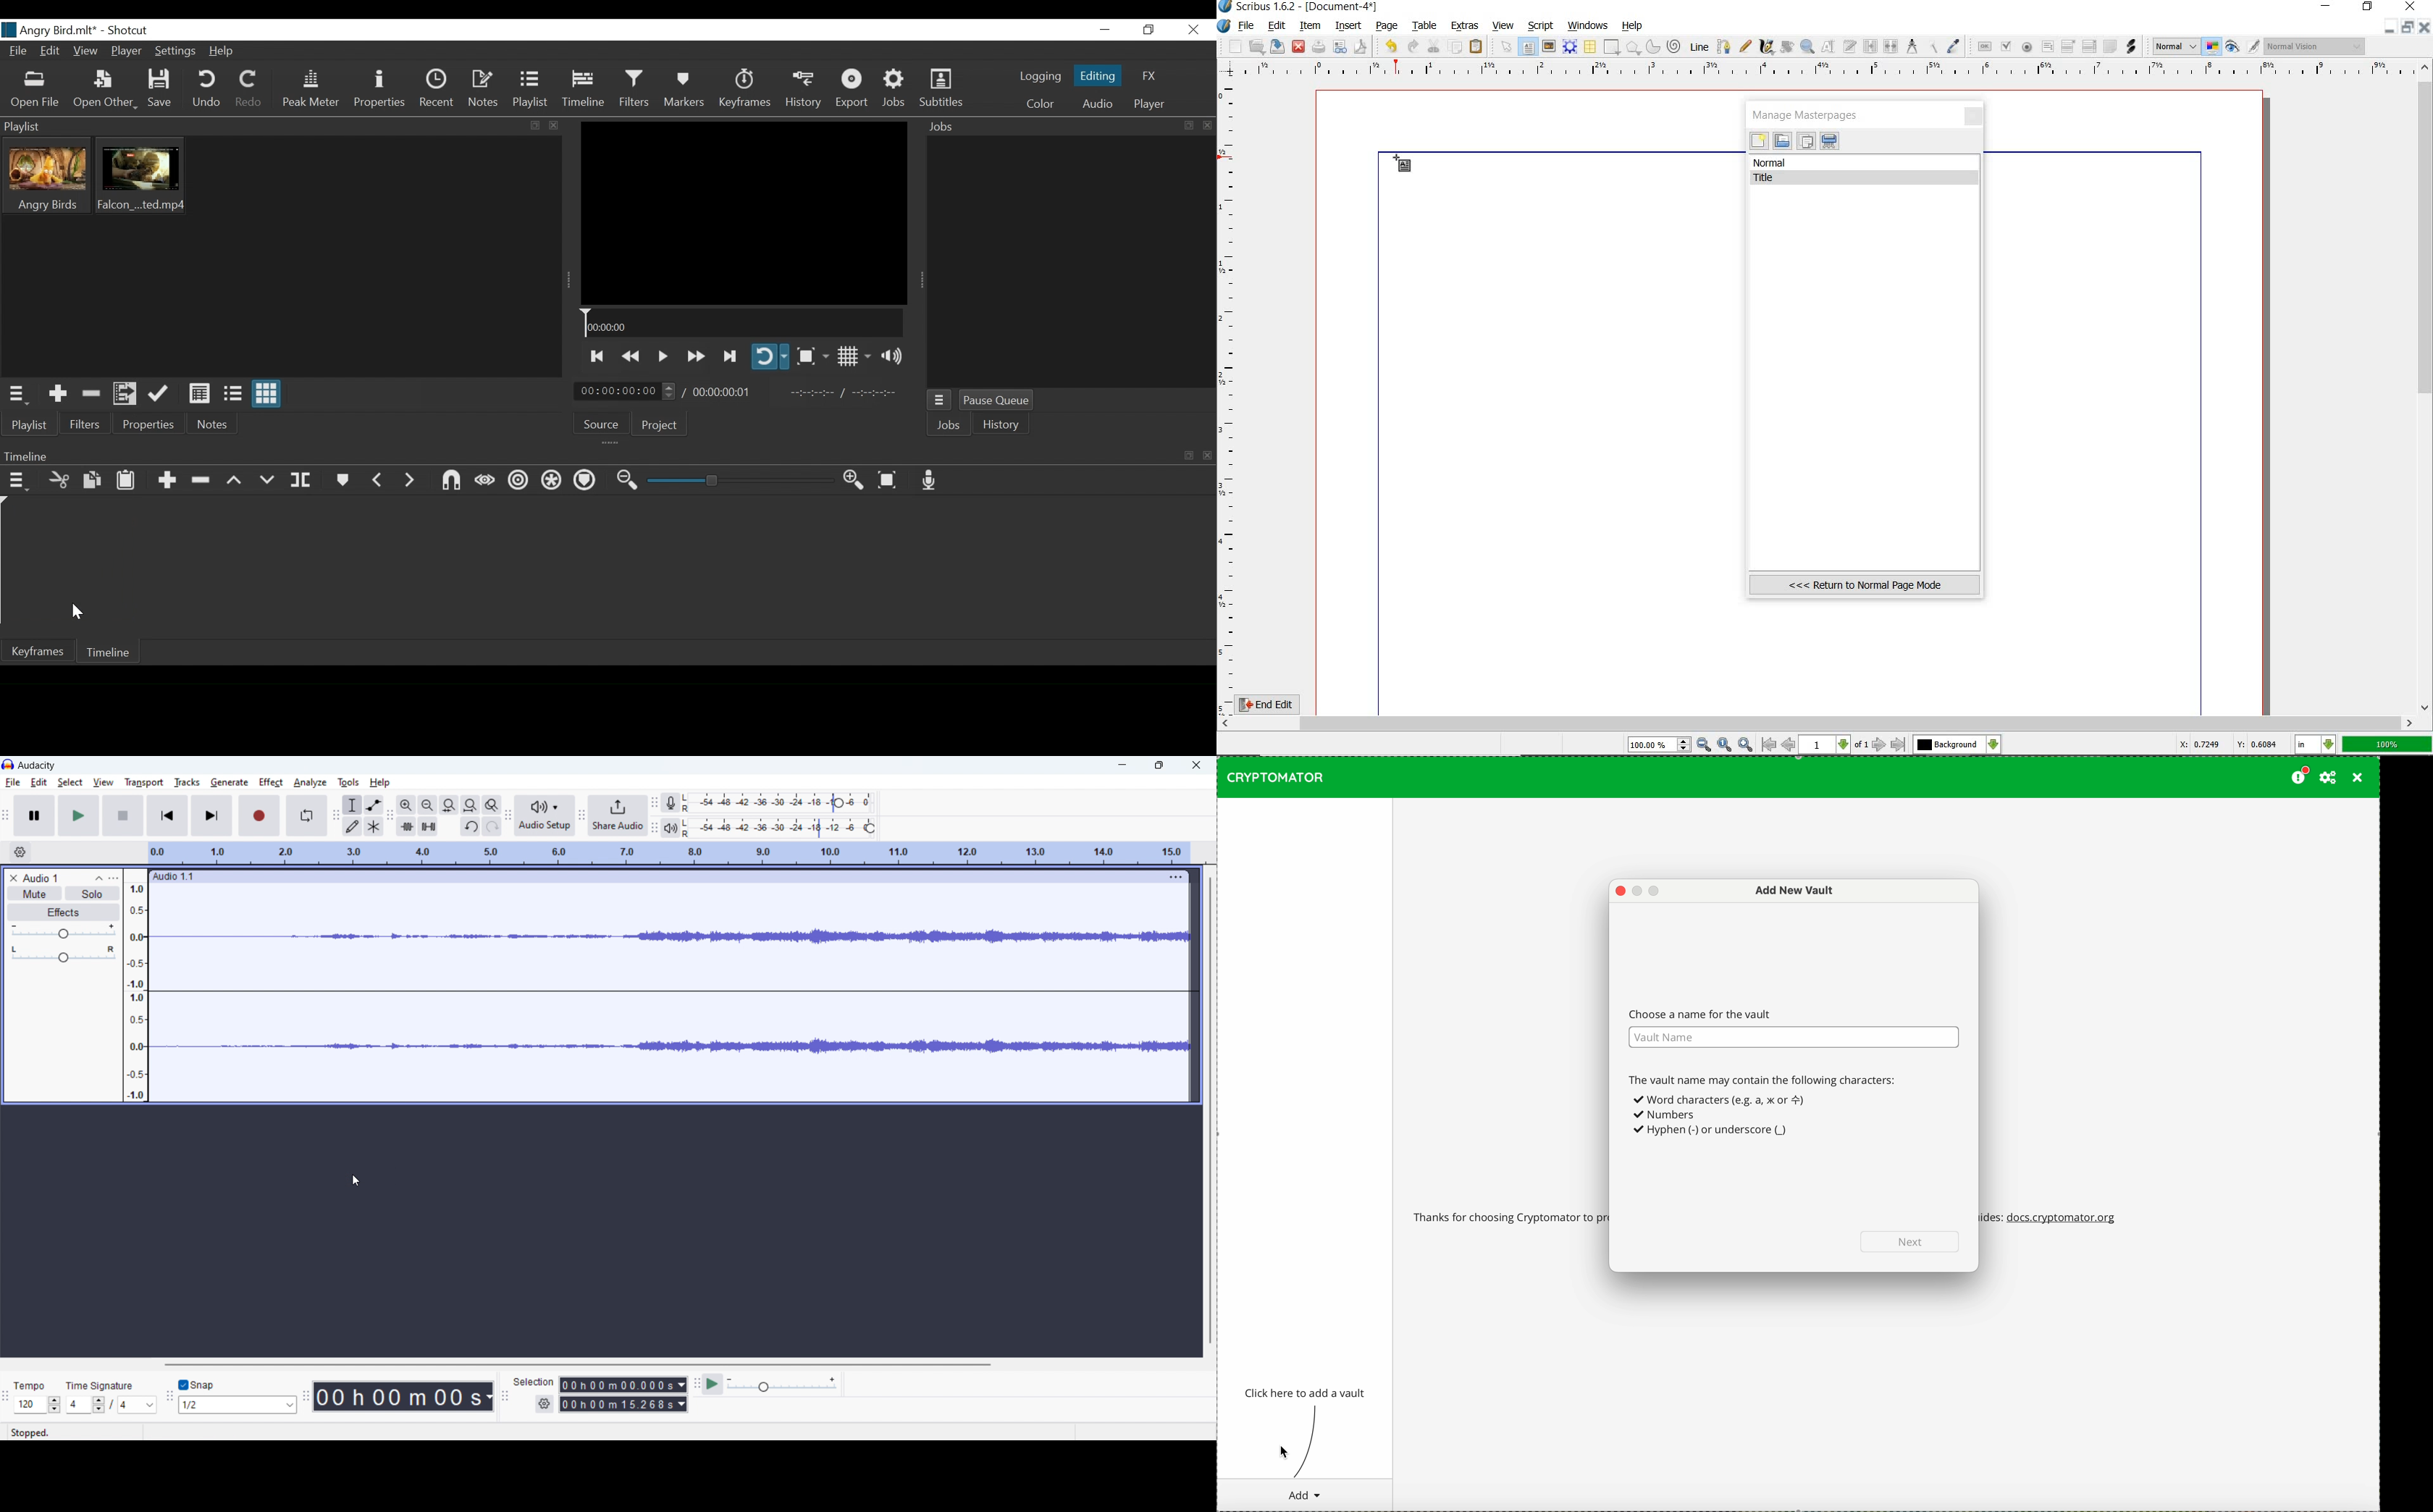 This screenshot has width=2436, height=1512. I want to click on title o project, so click(41, 878).